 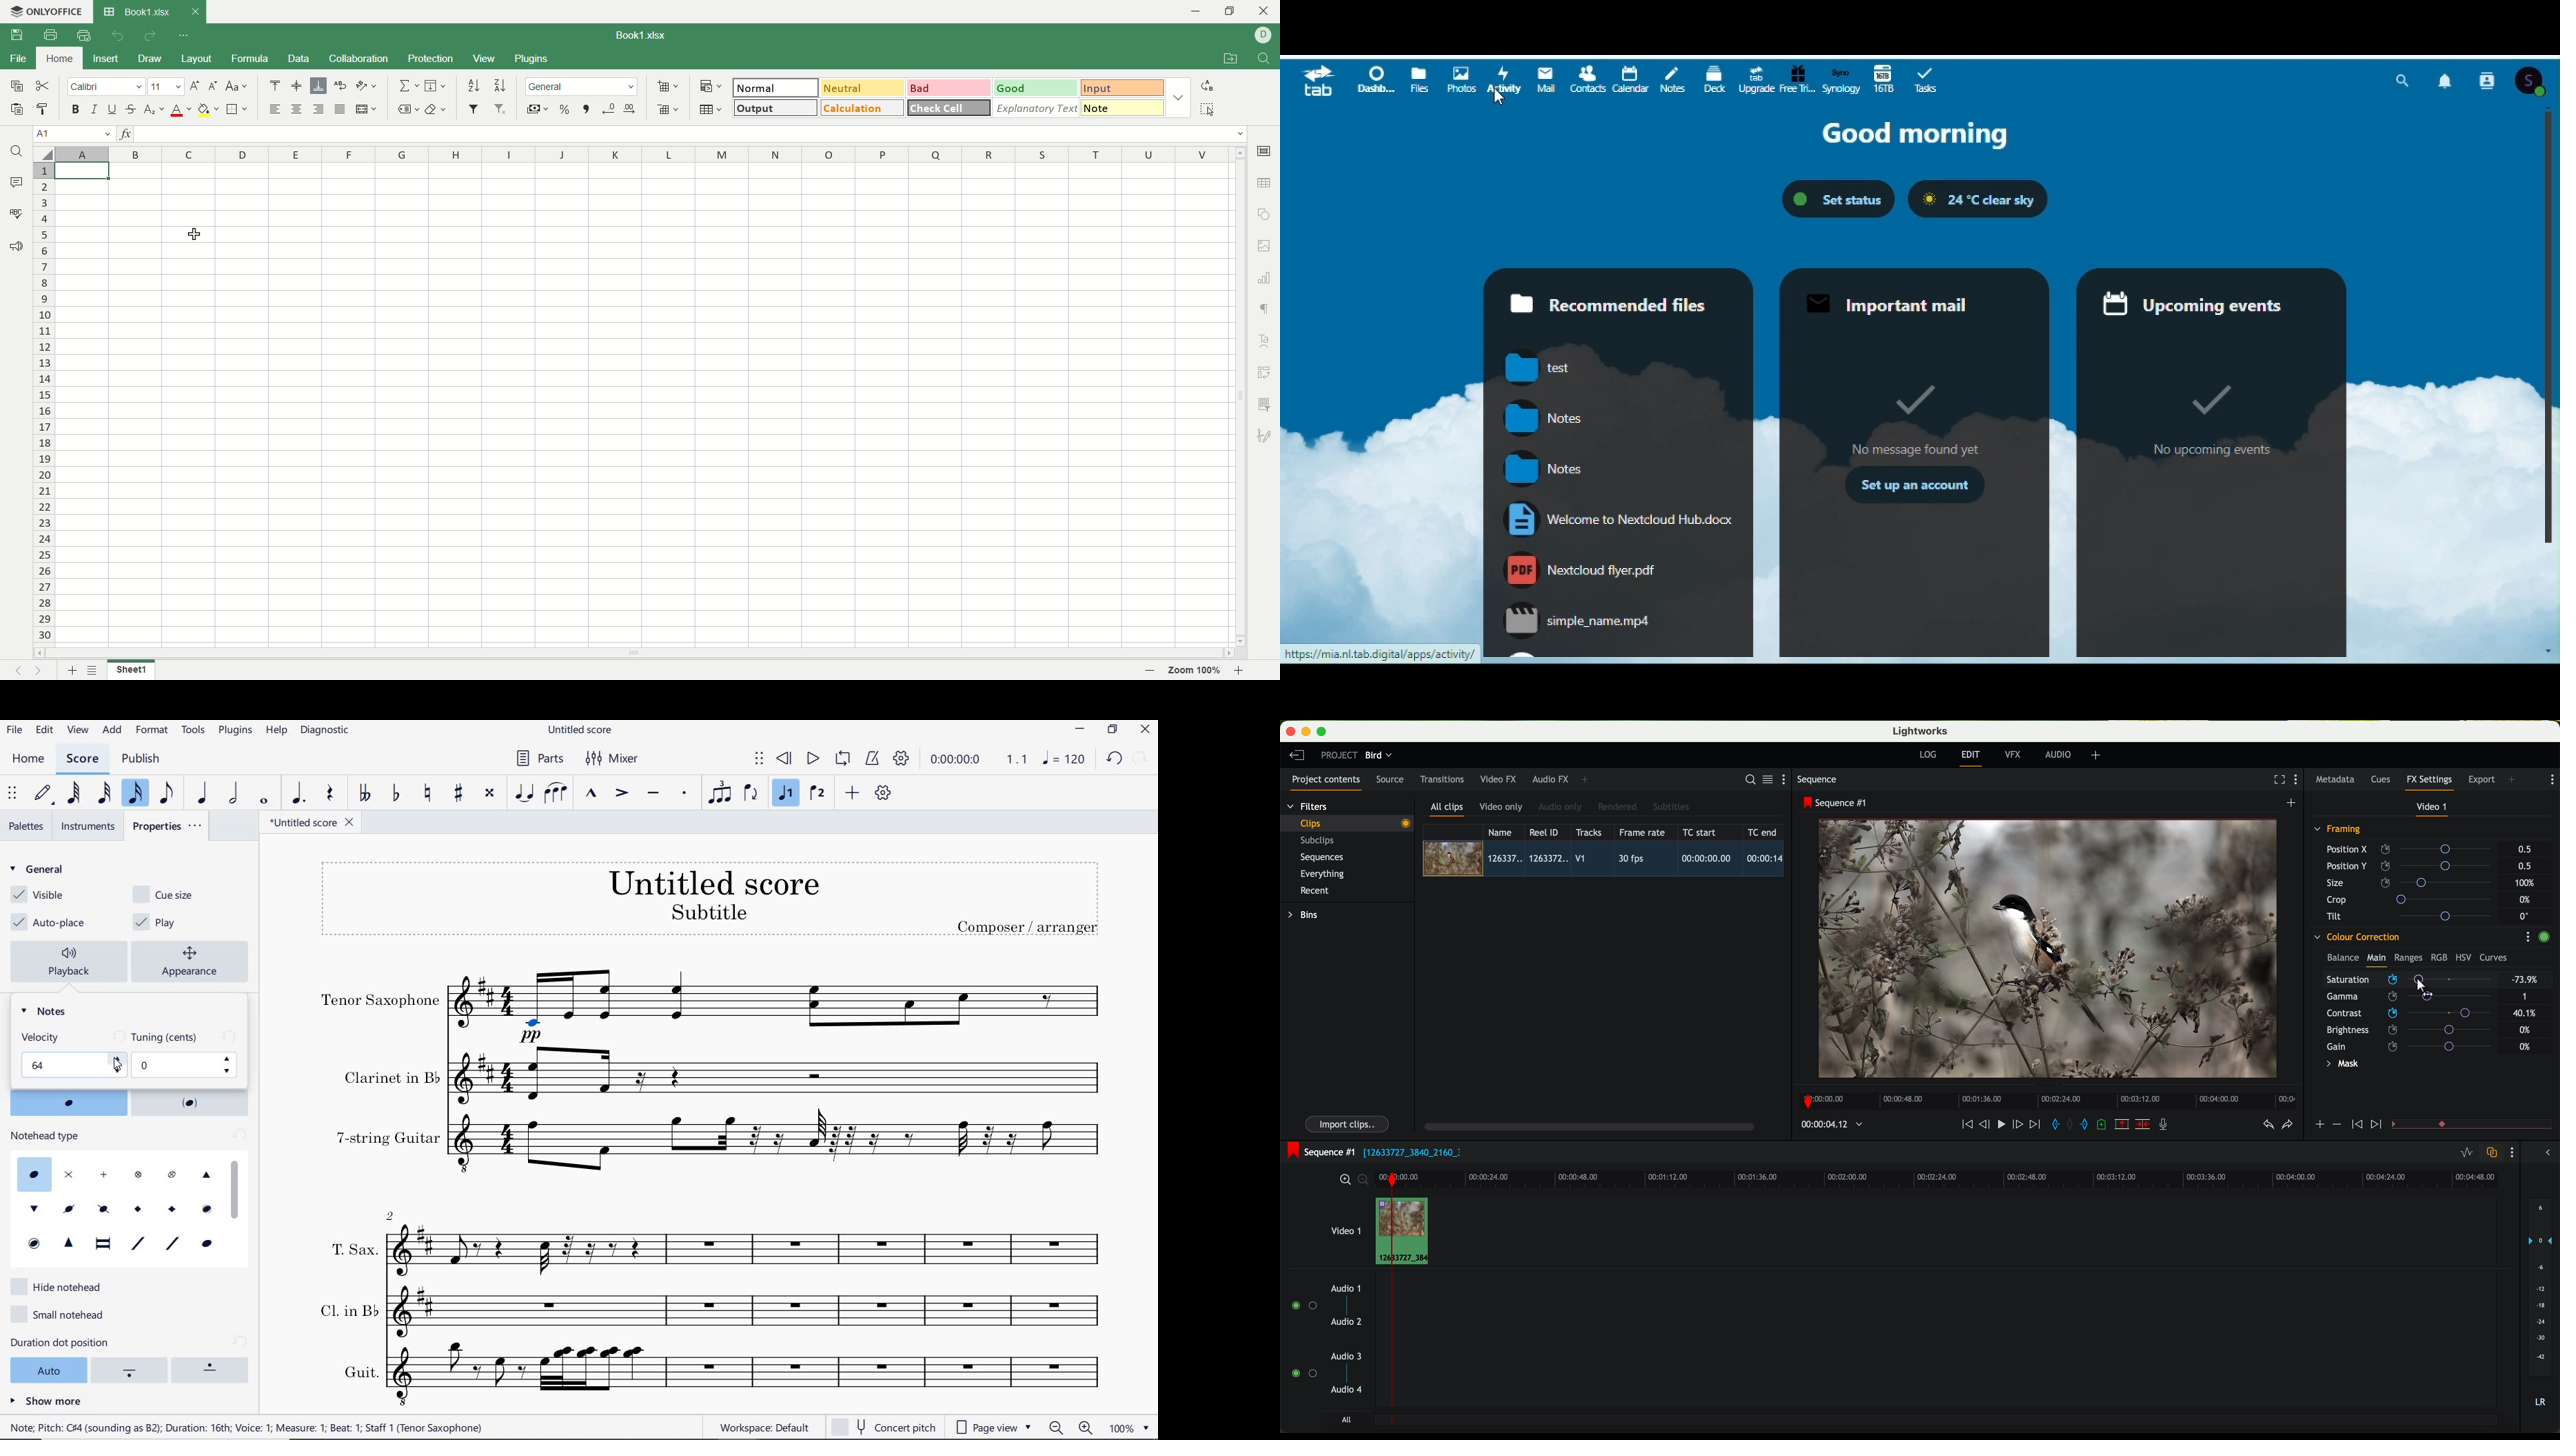 What do you see at coordinates (2413, 899) in the screenshot?
I see `crop` at bounding box center [2413, 899].